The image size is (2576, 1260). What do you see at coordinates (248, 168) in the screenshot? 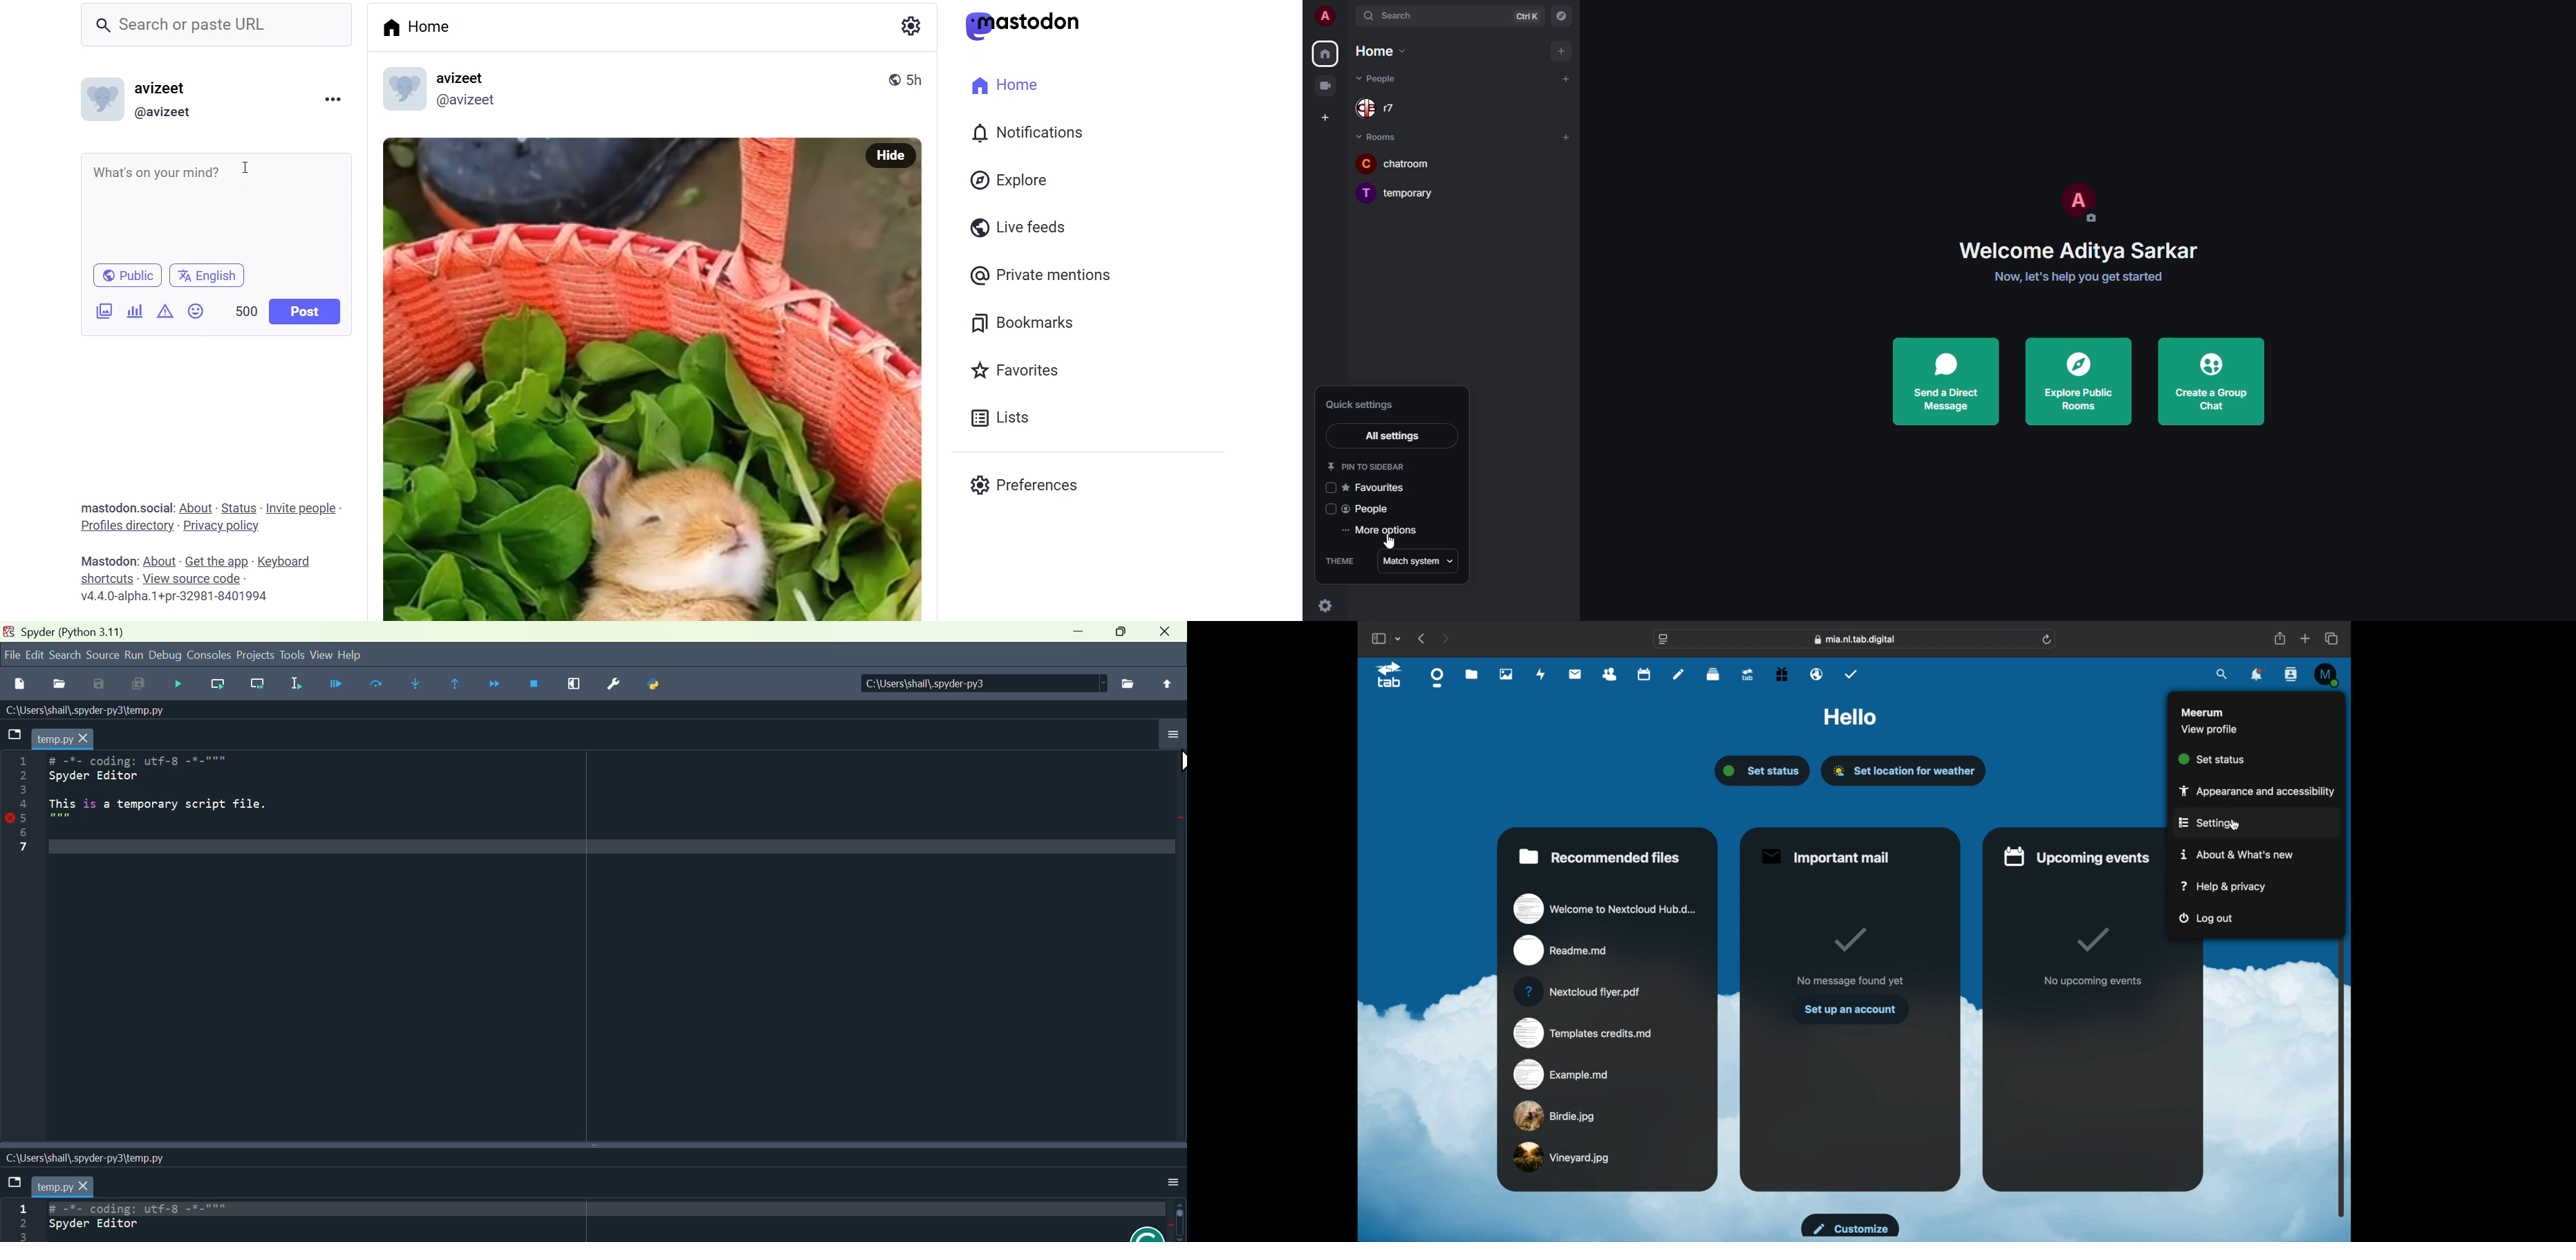
I see `cursor` at bounding box center [248, 168].